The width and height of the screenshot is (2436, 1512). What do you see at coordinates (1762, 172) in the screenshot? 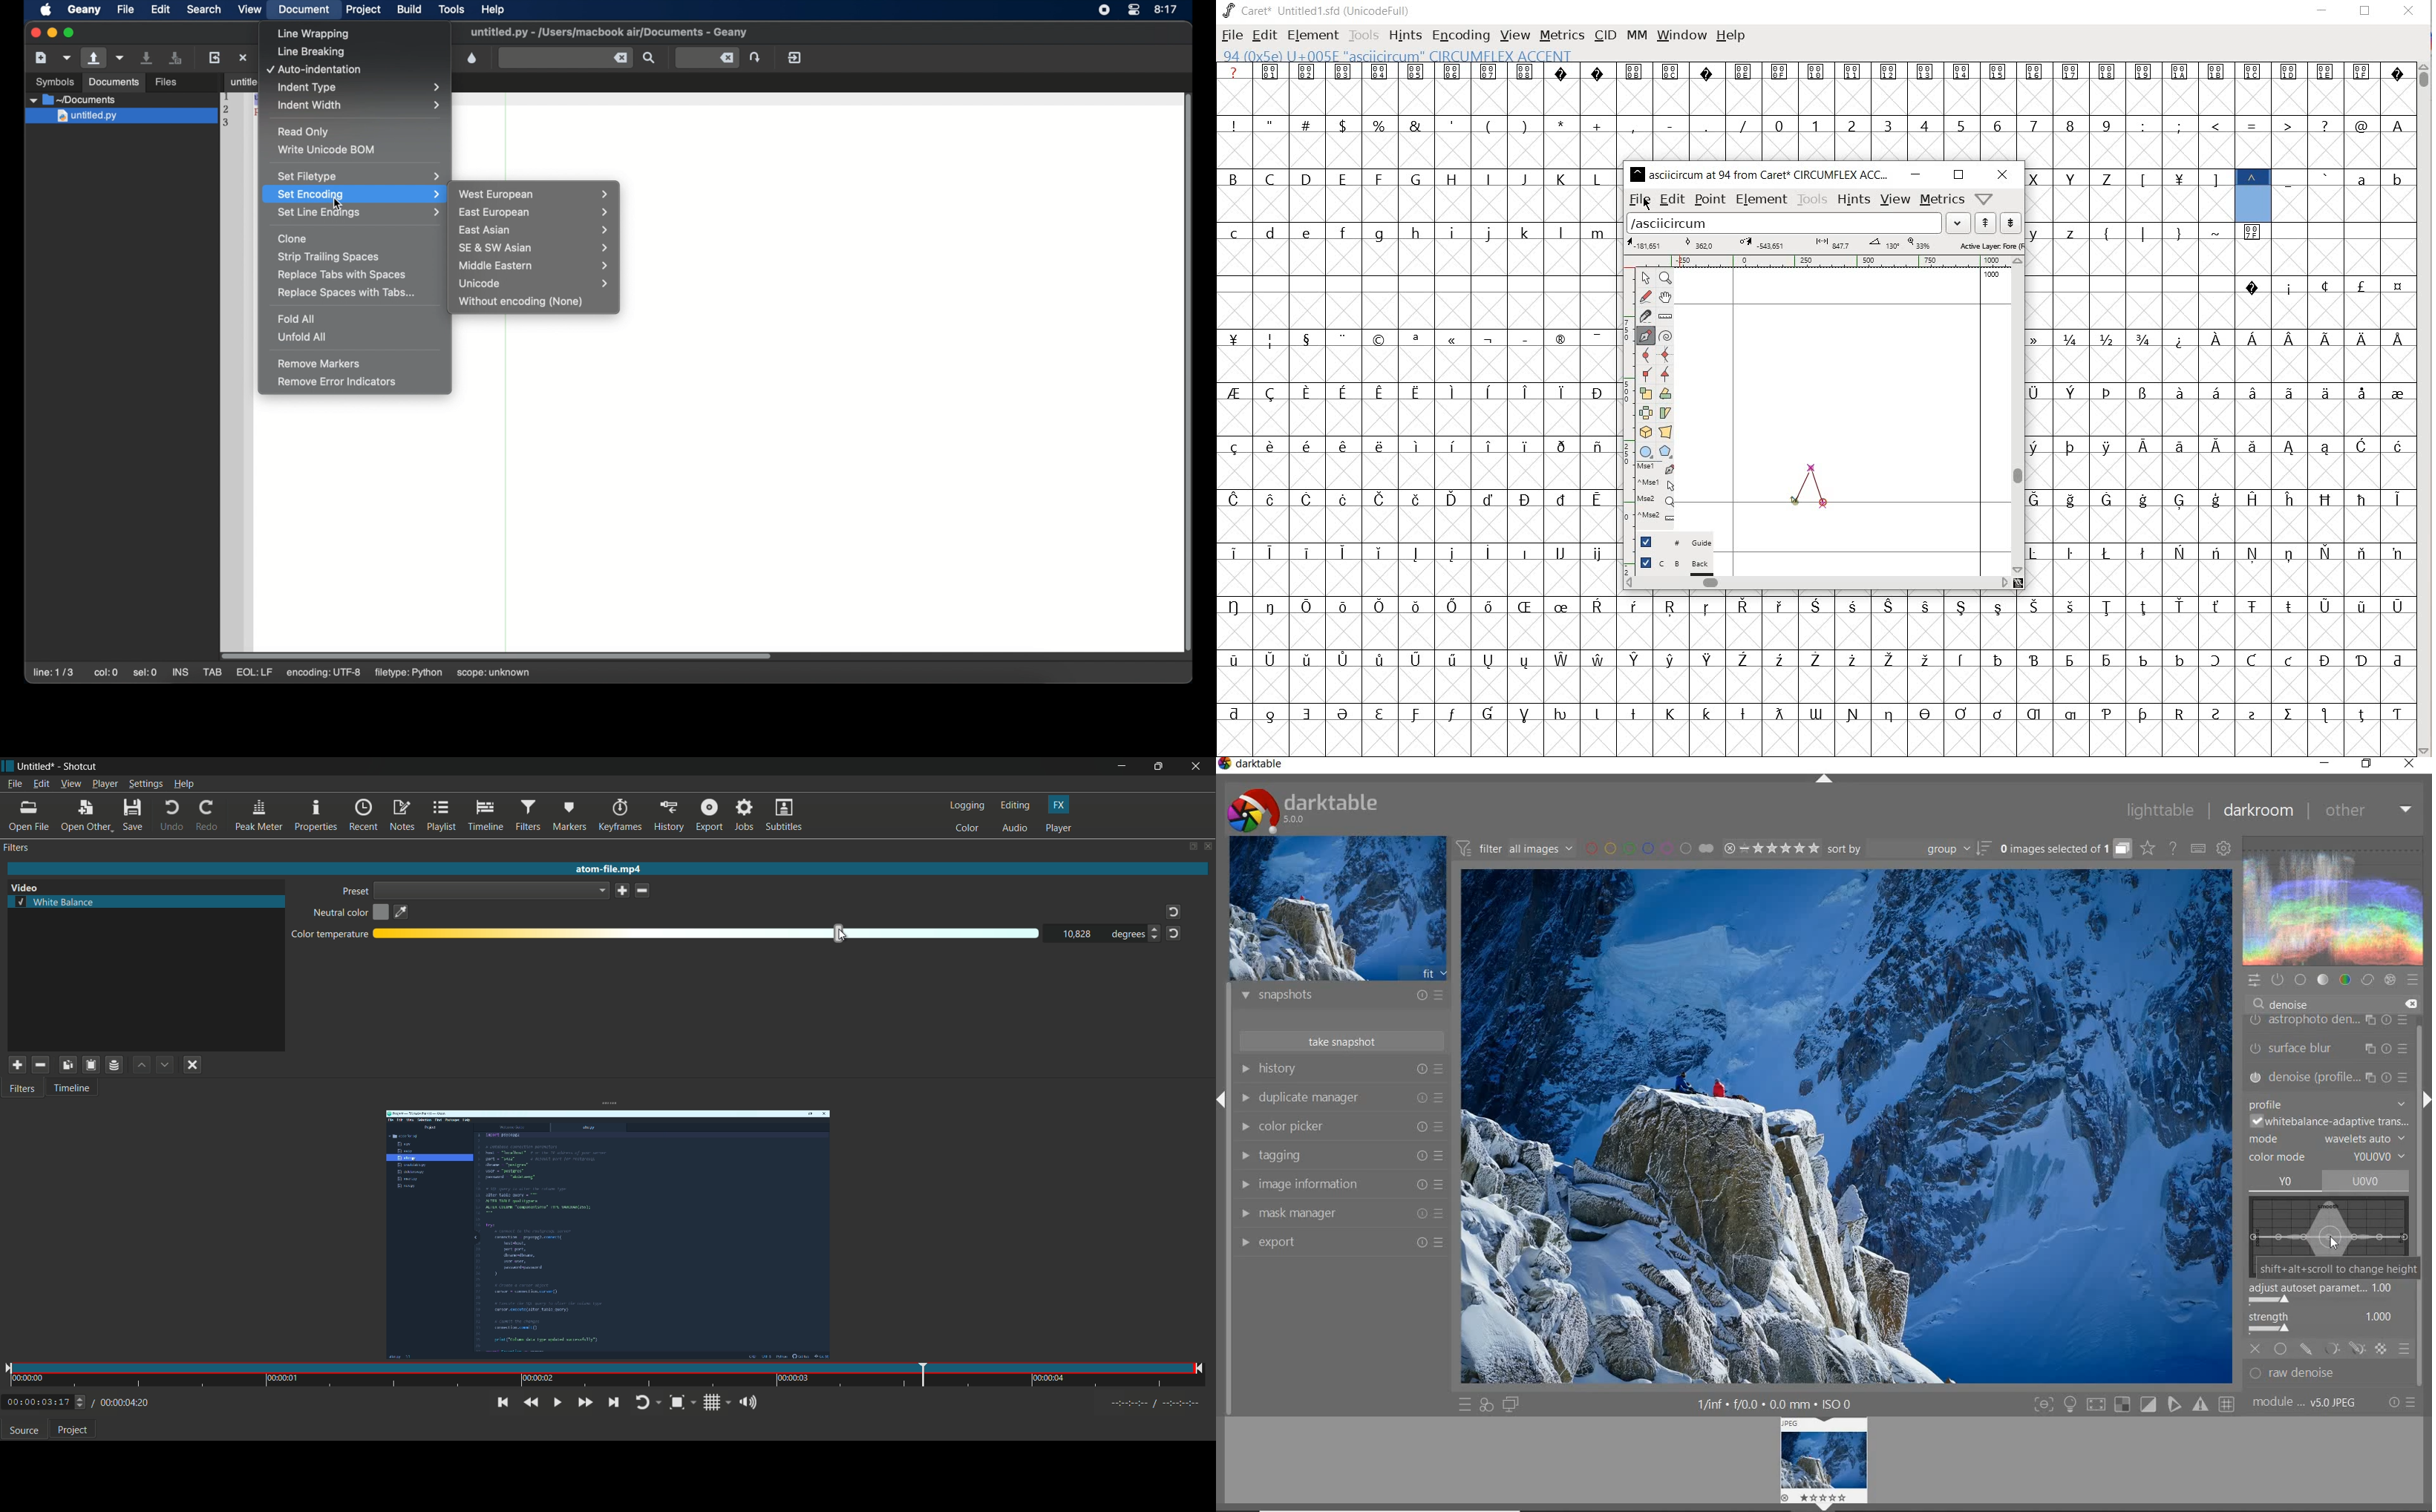
I see `asciicircum at 94 from caret circumflex ACCE...` at bounding box center [1762, 172].